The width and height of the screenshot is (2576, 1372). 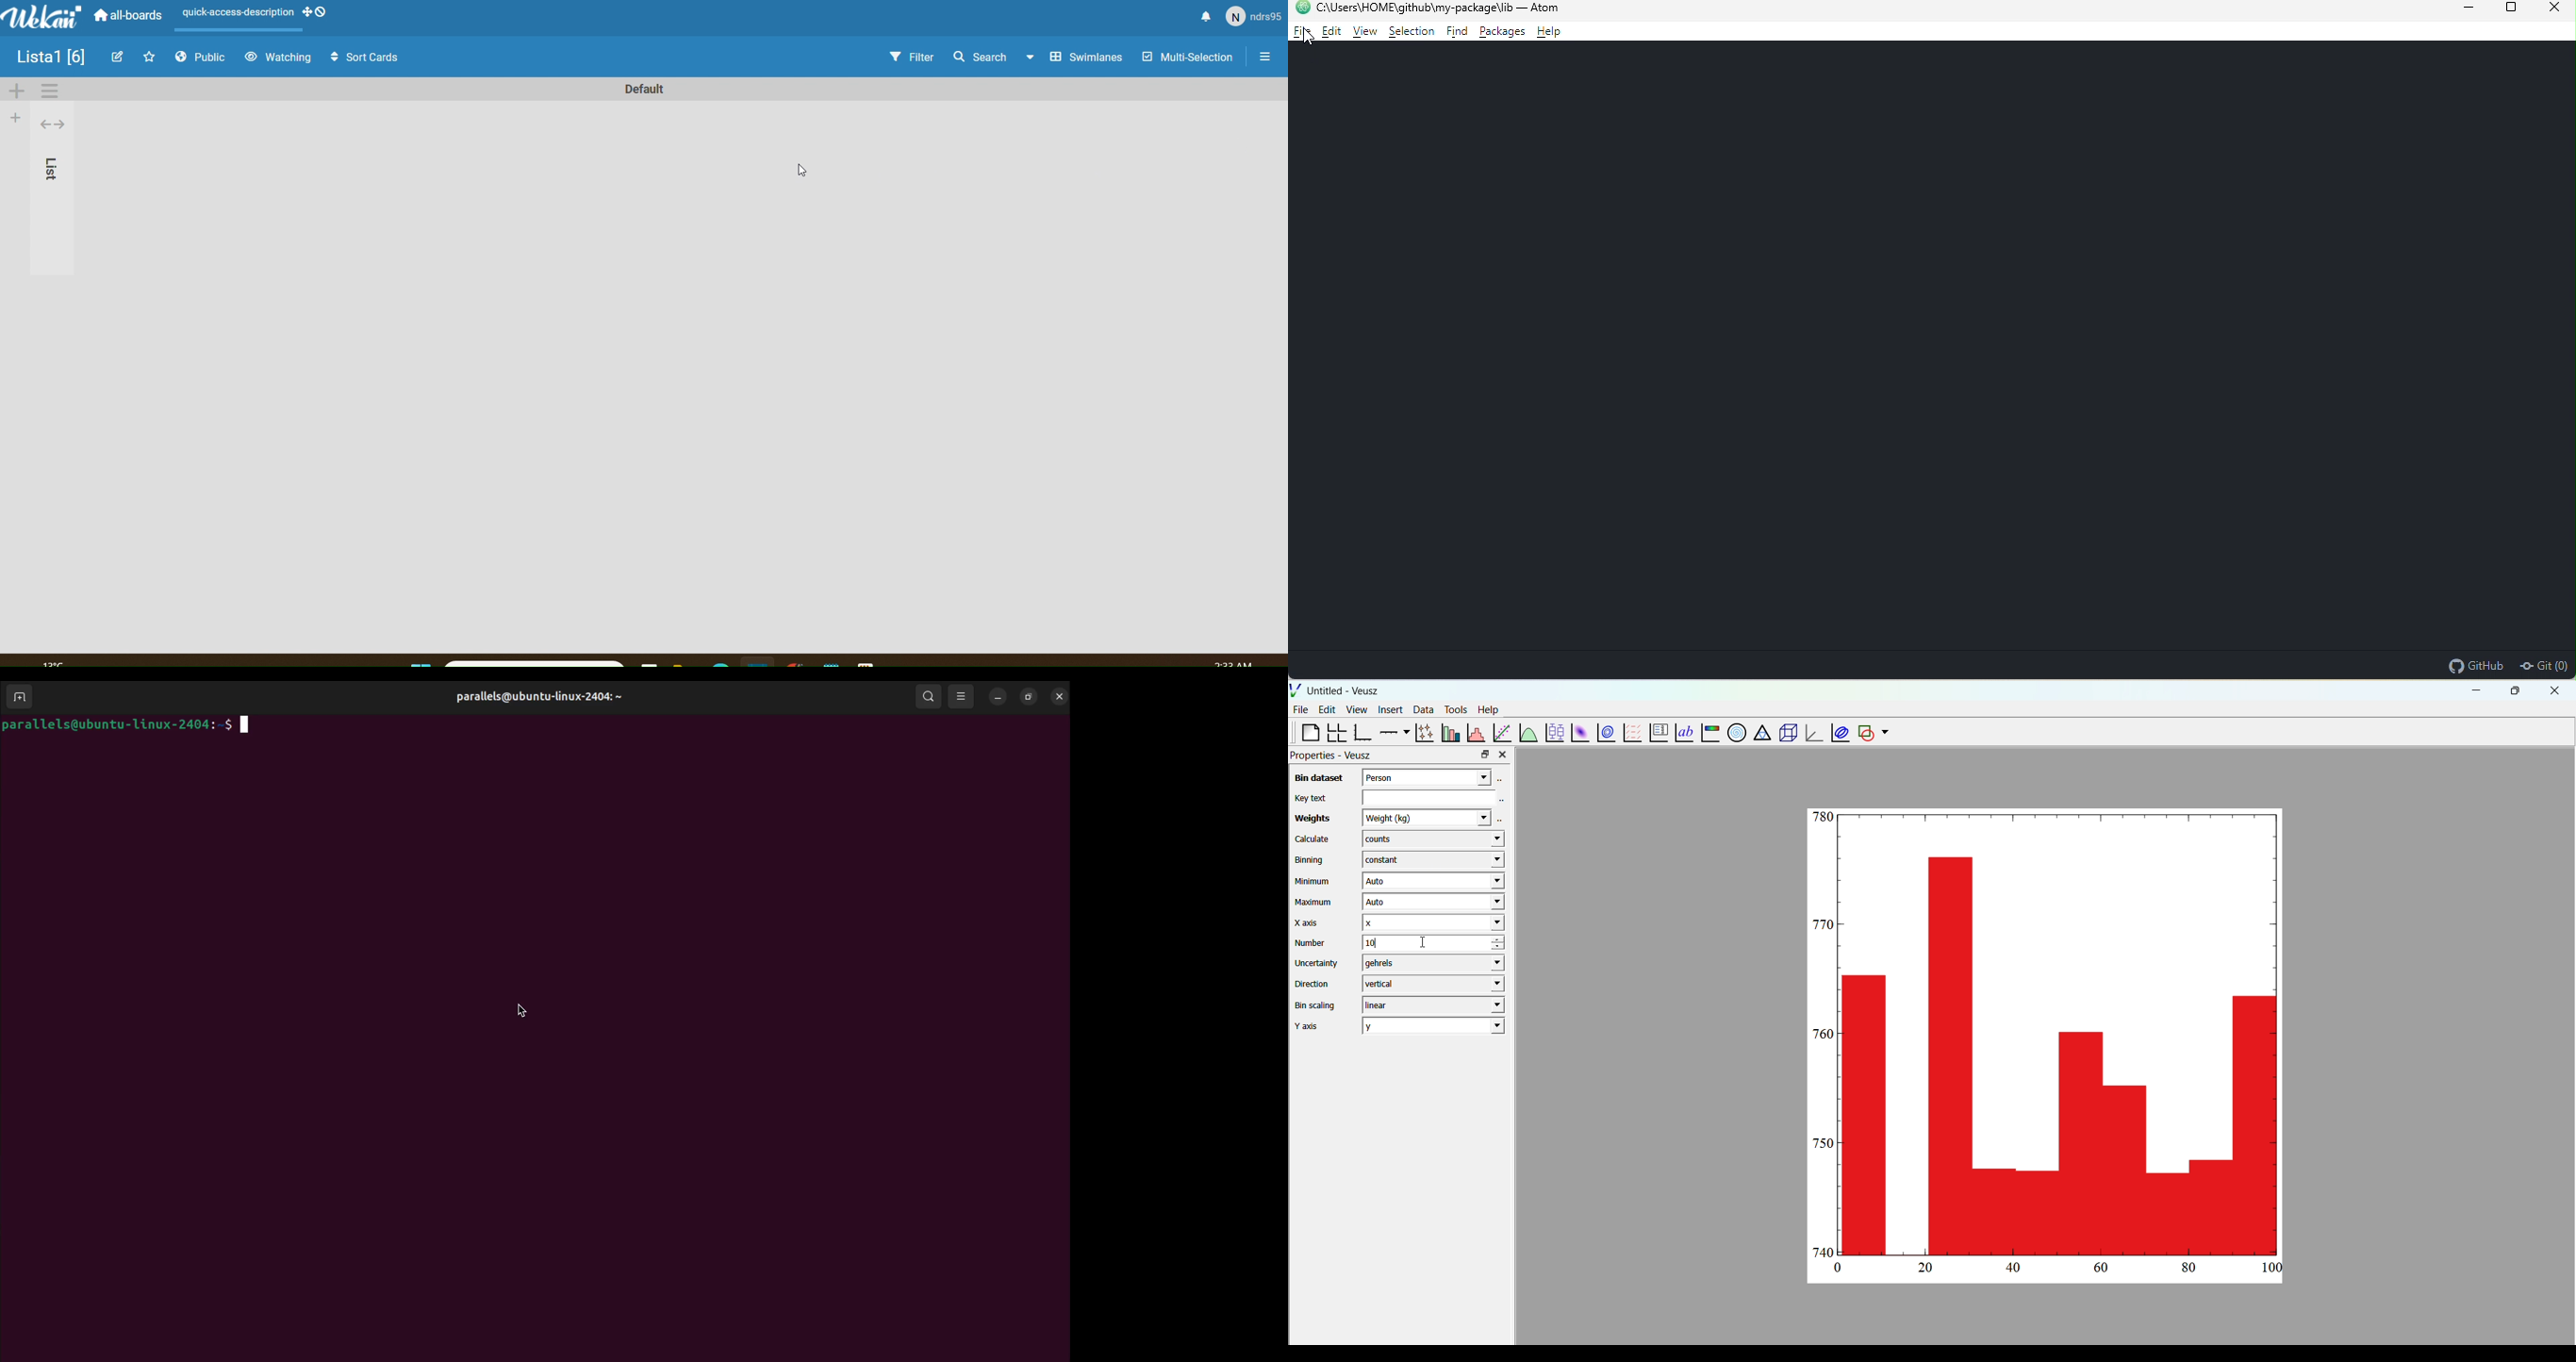 What do you see at coordinates (319, 14) in the screenshot?
I see `desktop drag handles` at bounding box center [319, 14].